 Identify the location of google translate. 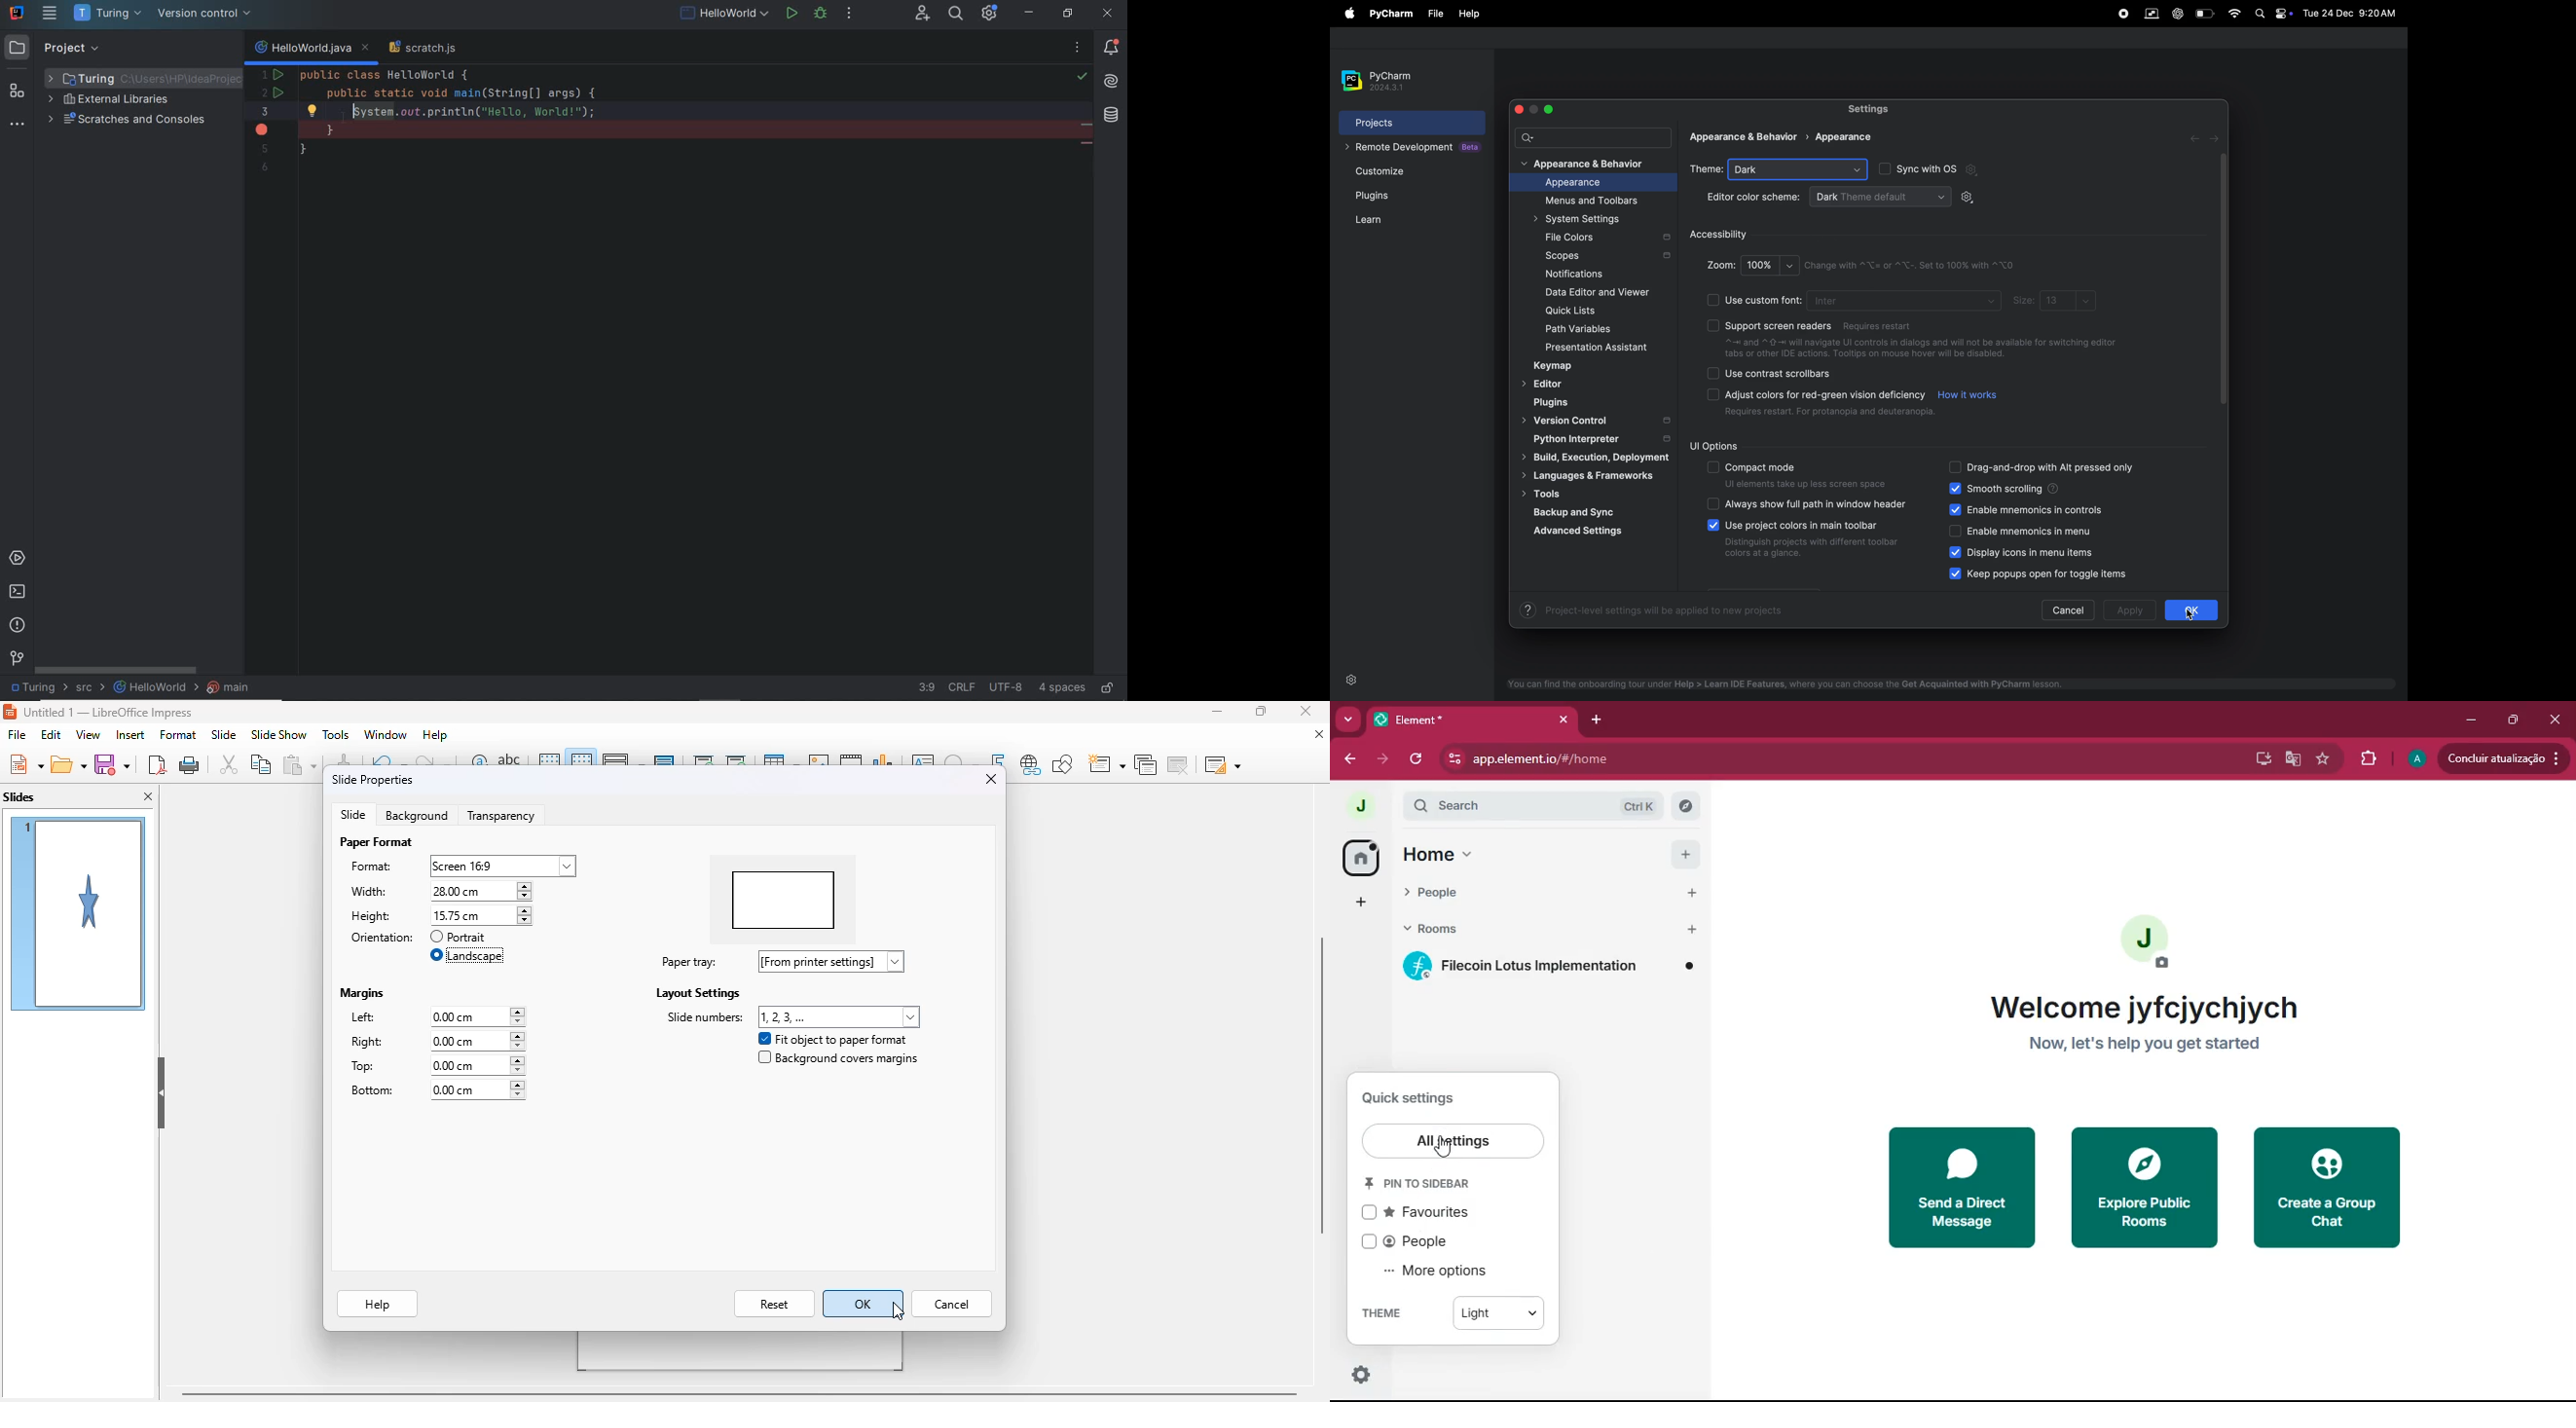
(2292, 758).